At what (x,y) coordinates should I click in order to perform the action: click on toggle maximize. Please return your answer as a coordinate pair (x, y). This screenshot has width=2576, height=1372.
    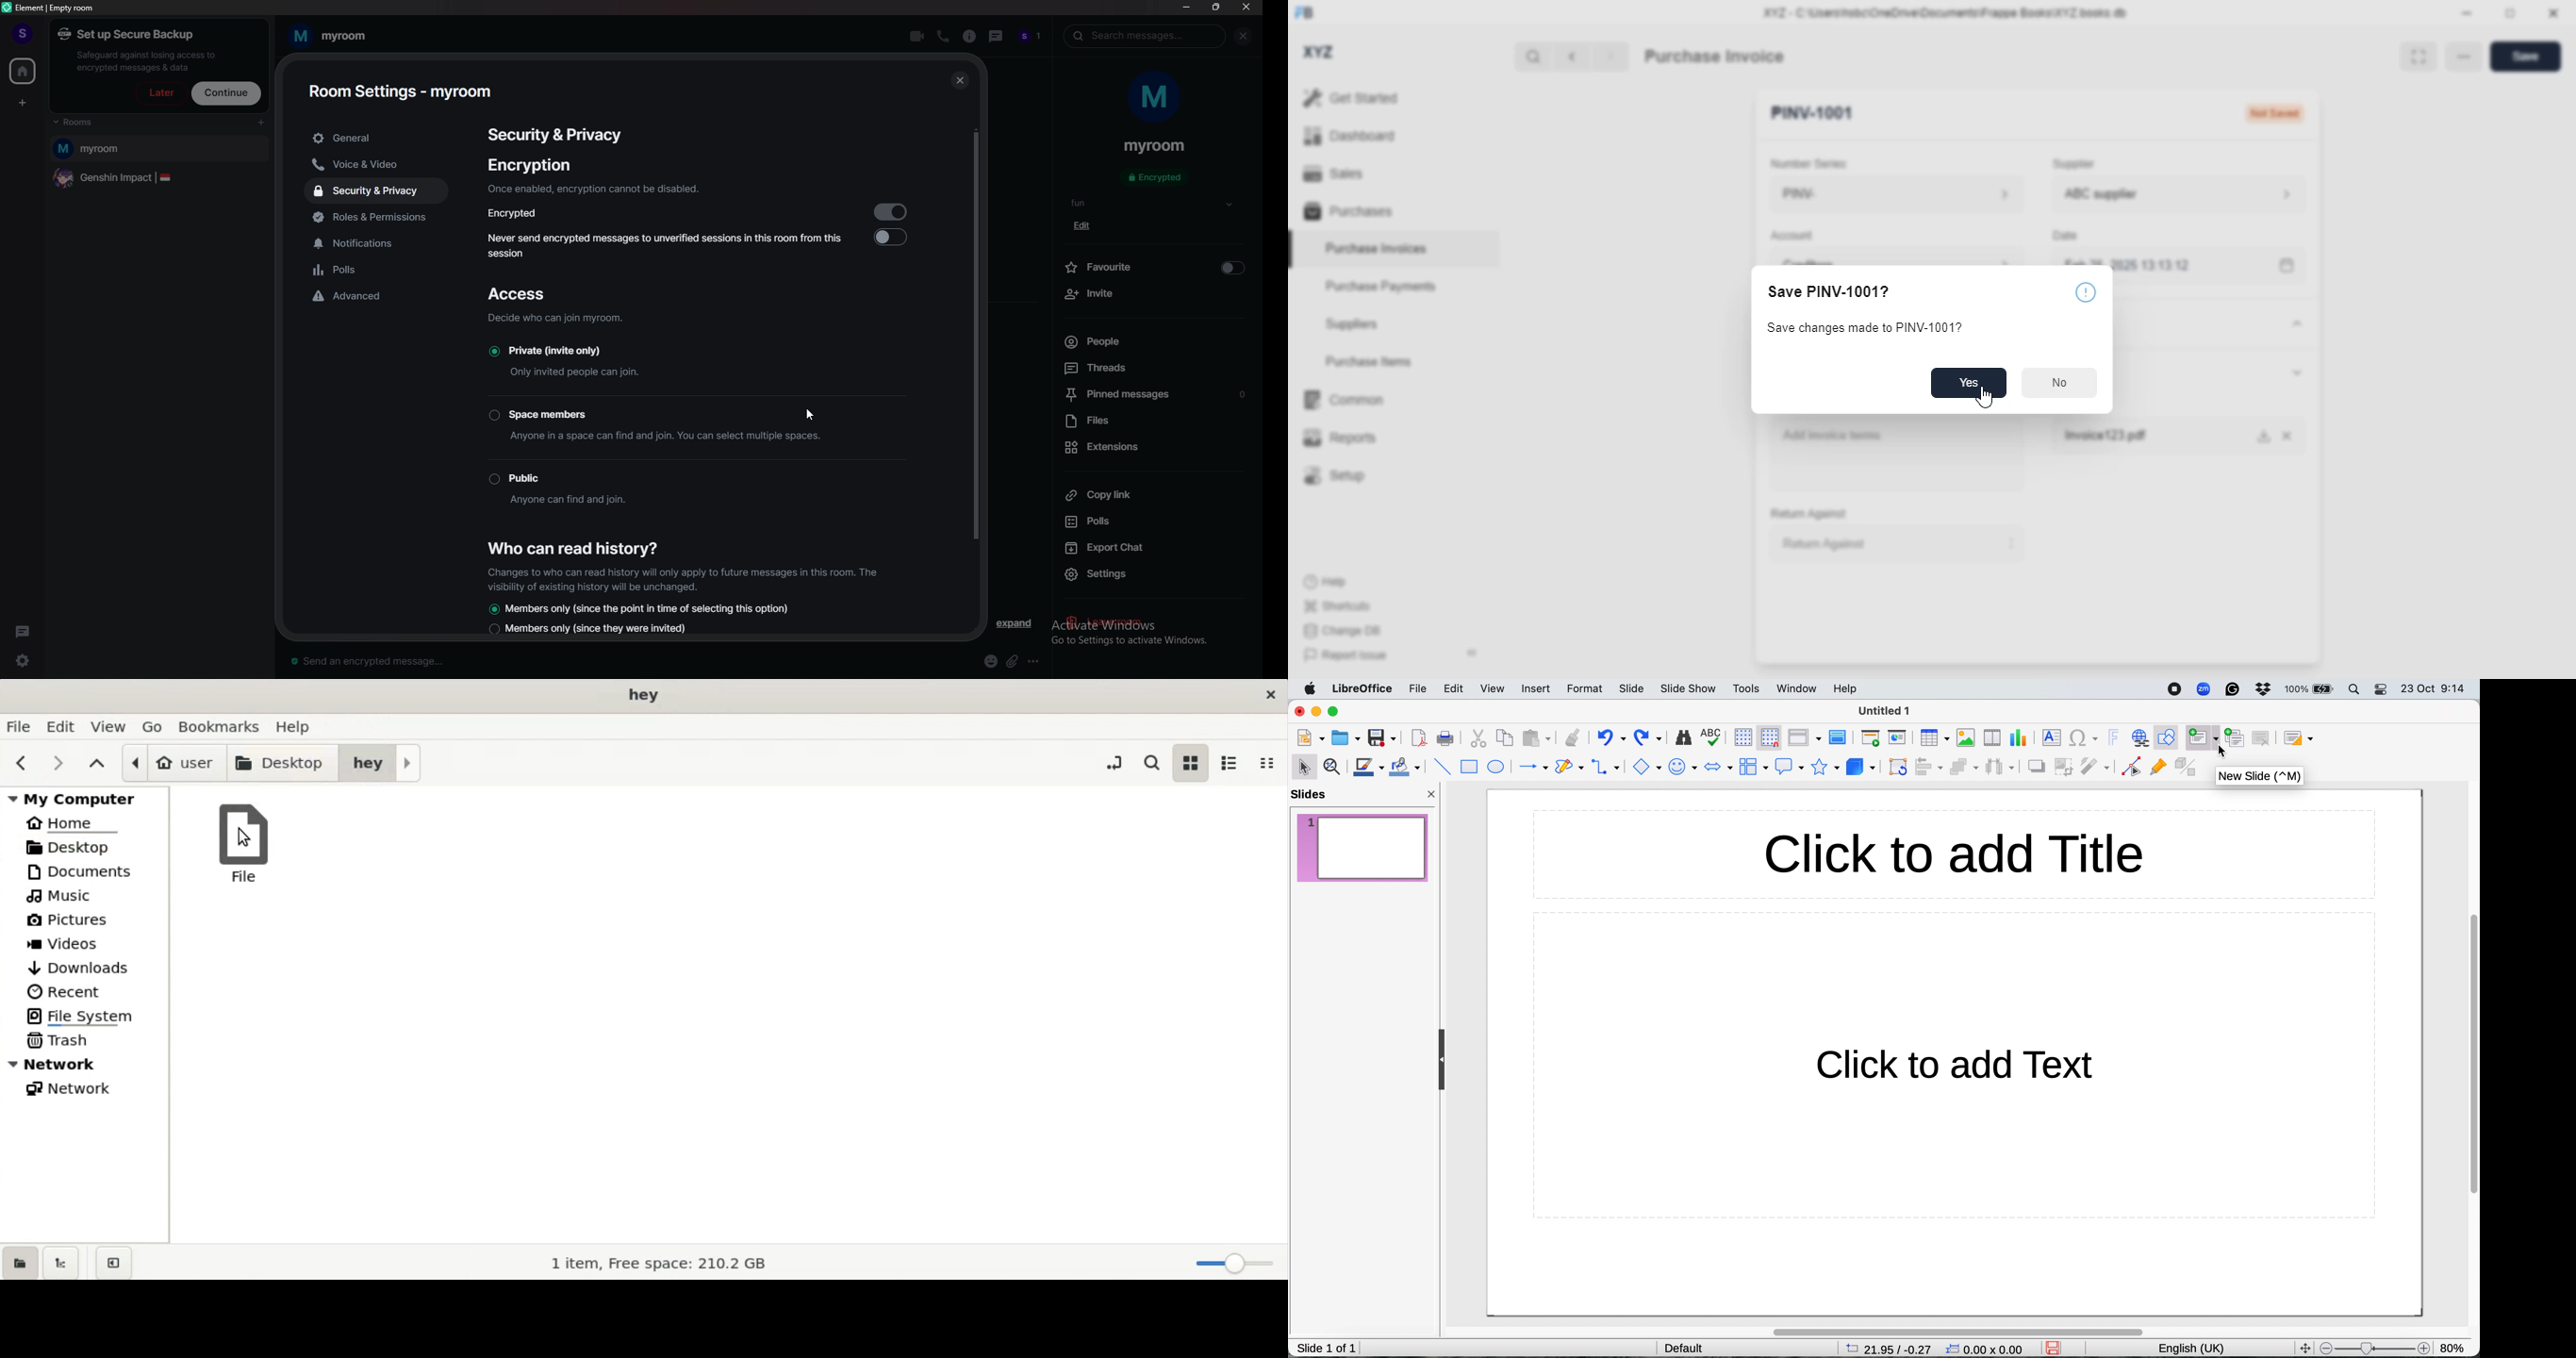
    Looking at the image, I should click on (2509, 12).